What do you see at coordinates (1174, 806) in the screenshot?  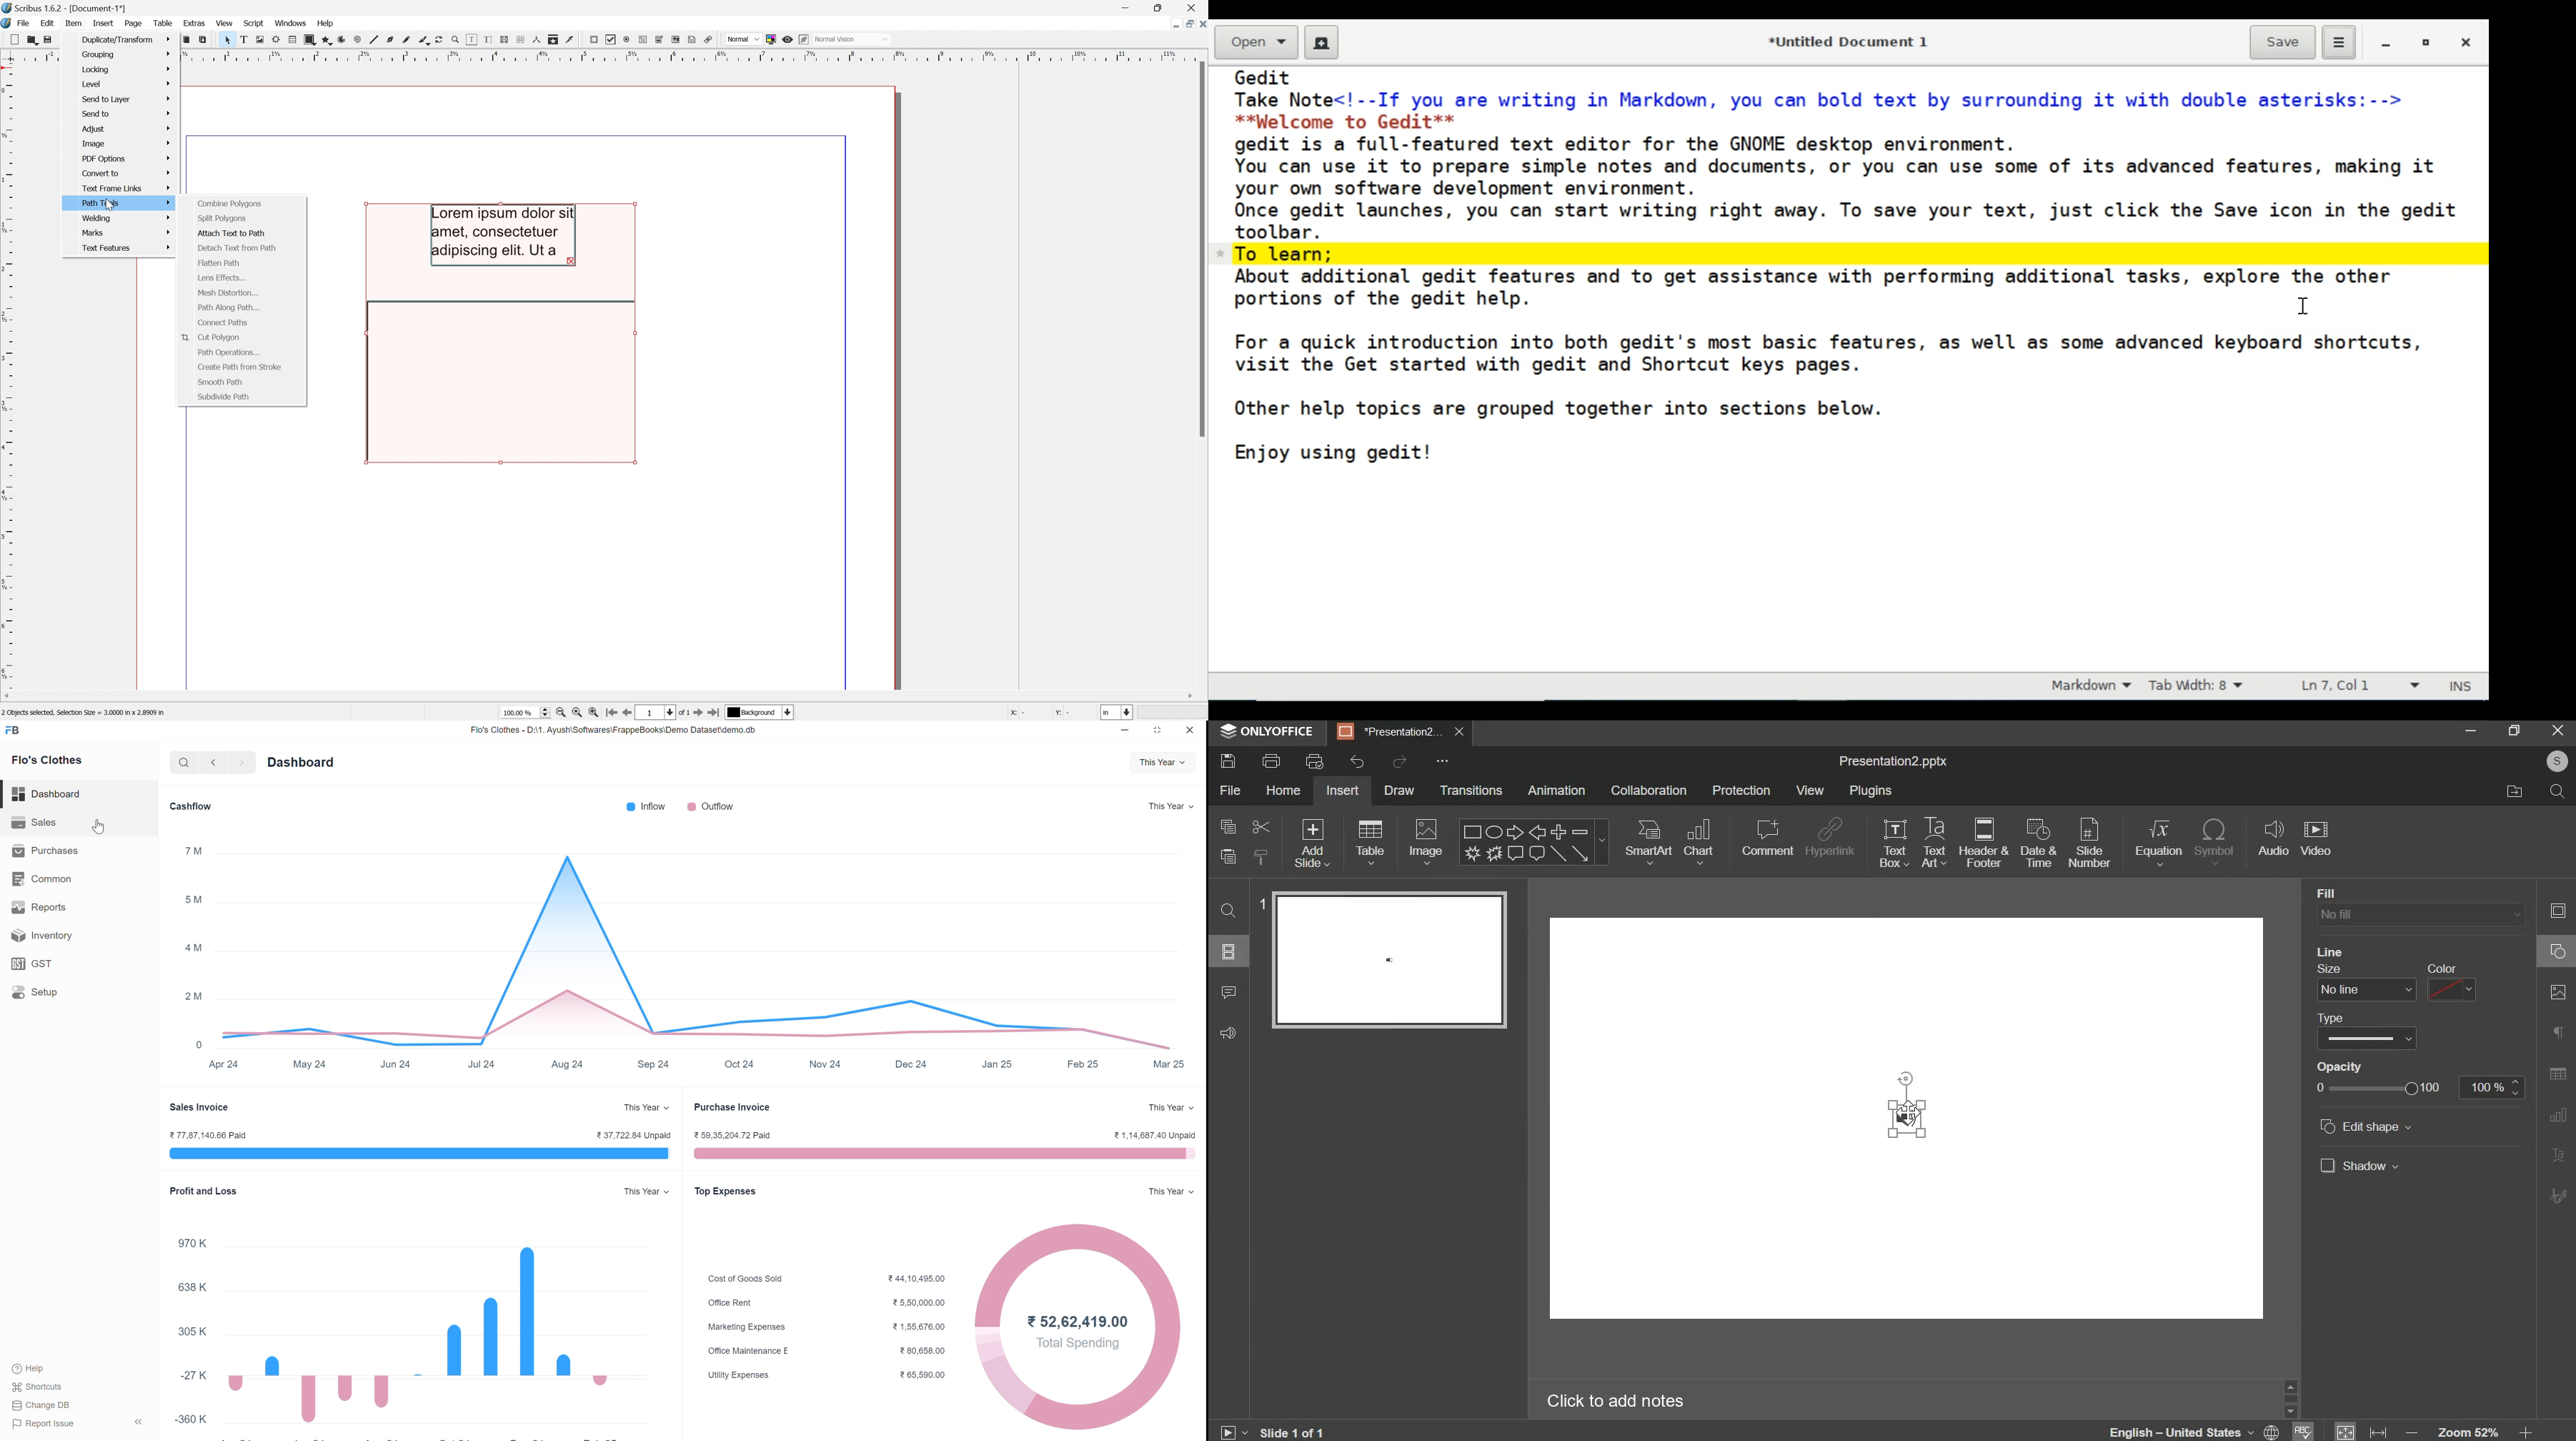 I see `This Year v` at bounding box center [1174, 806].